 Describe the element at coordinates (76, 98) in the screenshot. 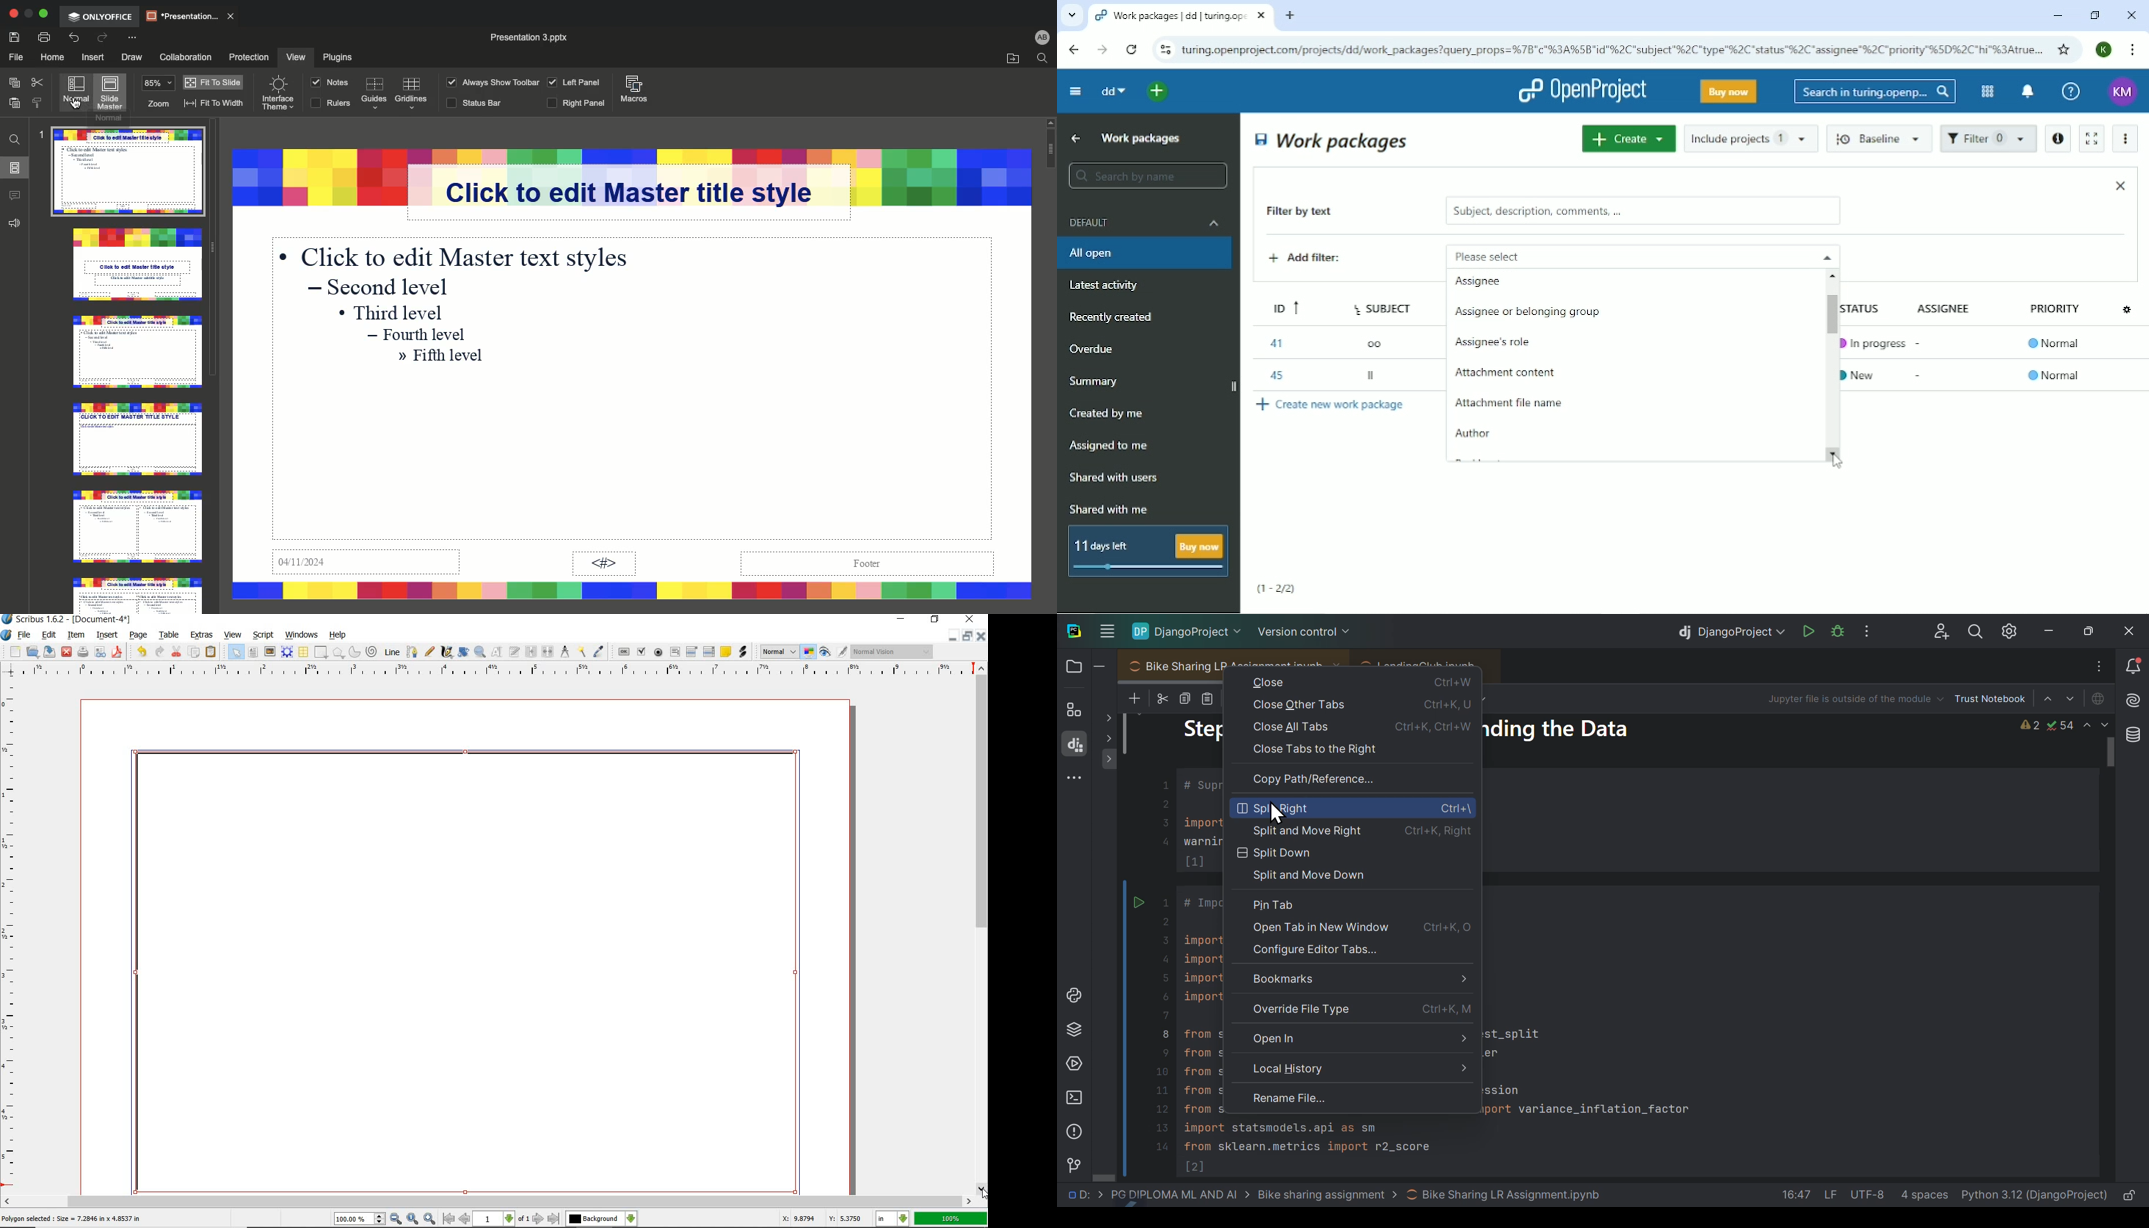

I see `Cursor` at that location.